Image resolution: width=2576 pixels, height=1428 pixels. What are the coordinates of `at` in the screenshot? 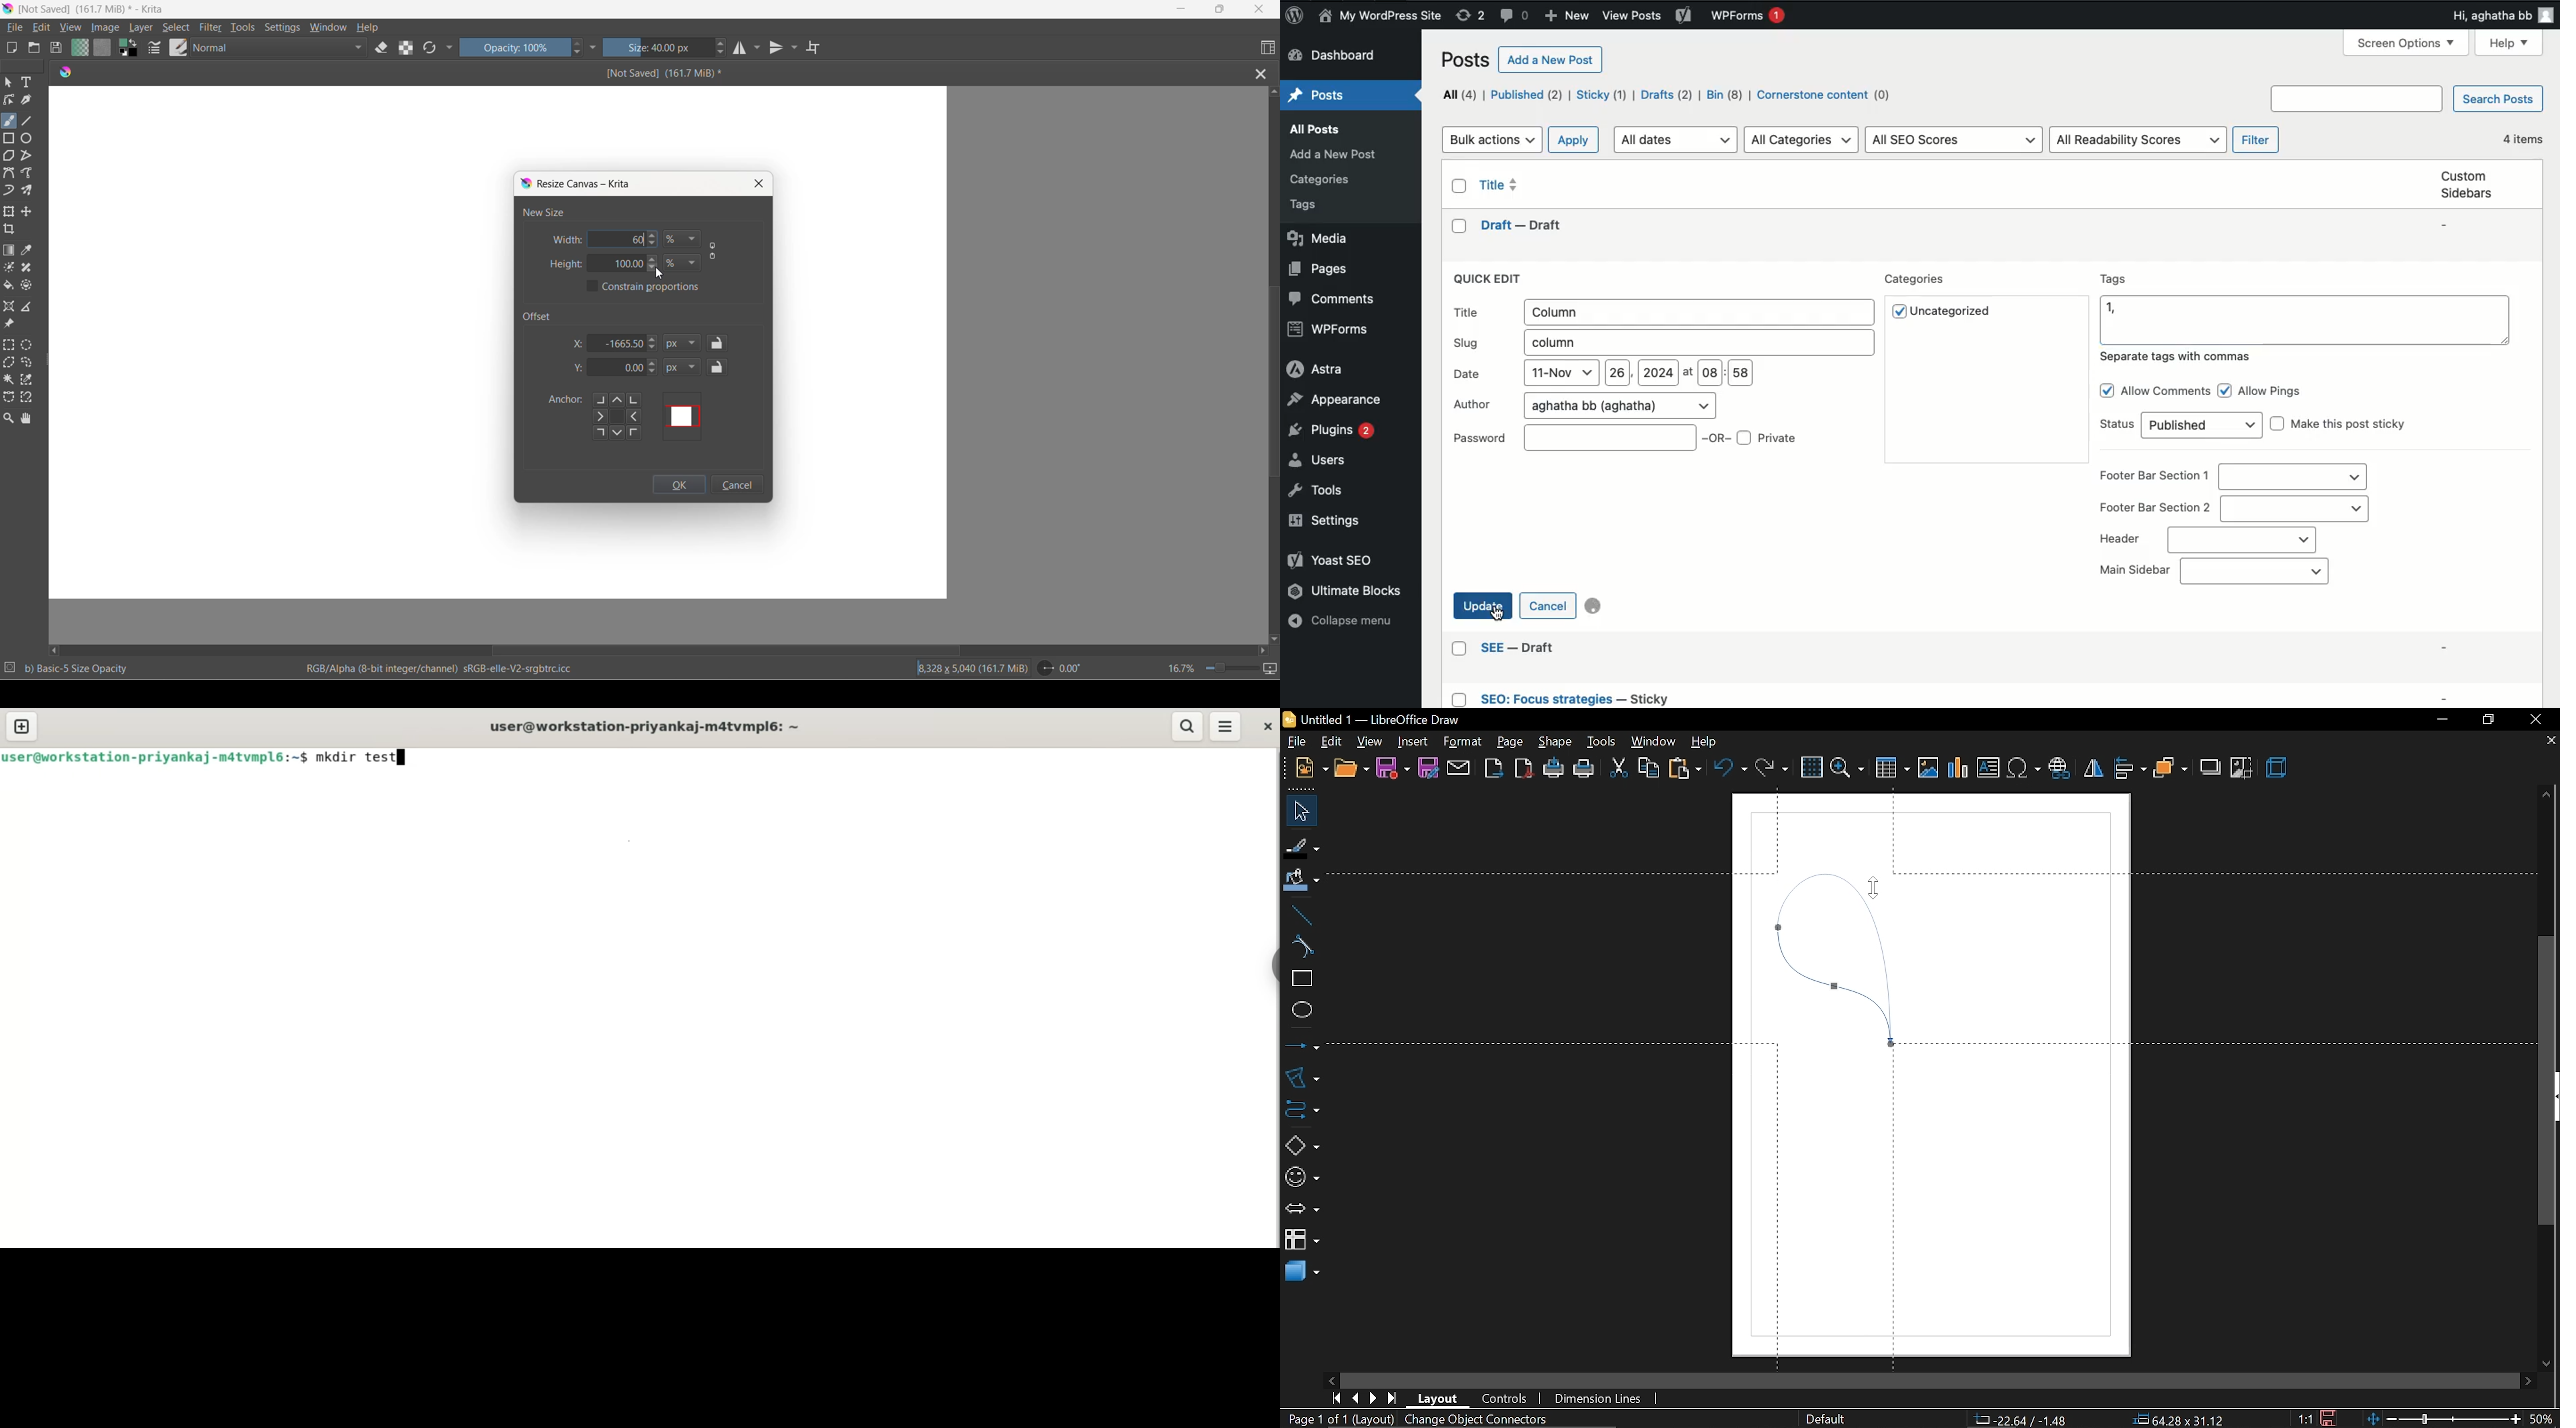 It's located at (1688, 372).